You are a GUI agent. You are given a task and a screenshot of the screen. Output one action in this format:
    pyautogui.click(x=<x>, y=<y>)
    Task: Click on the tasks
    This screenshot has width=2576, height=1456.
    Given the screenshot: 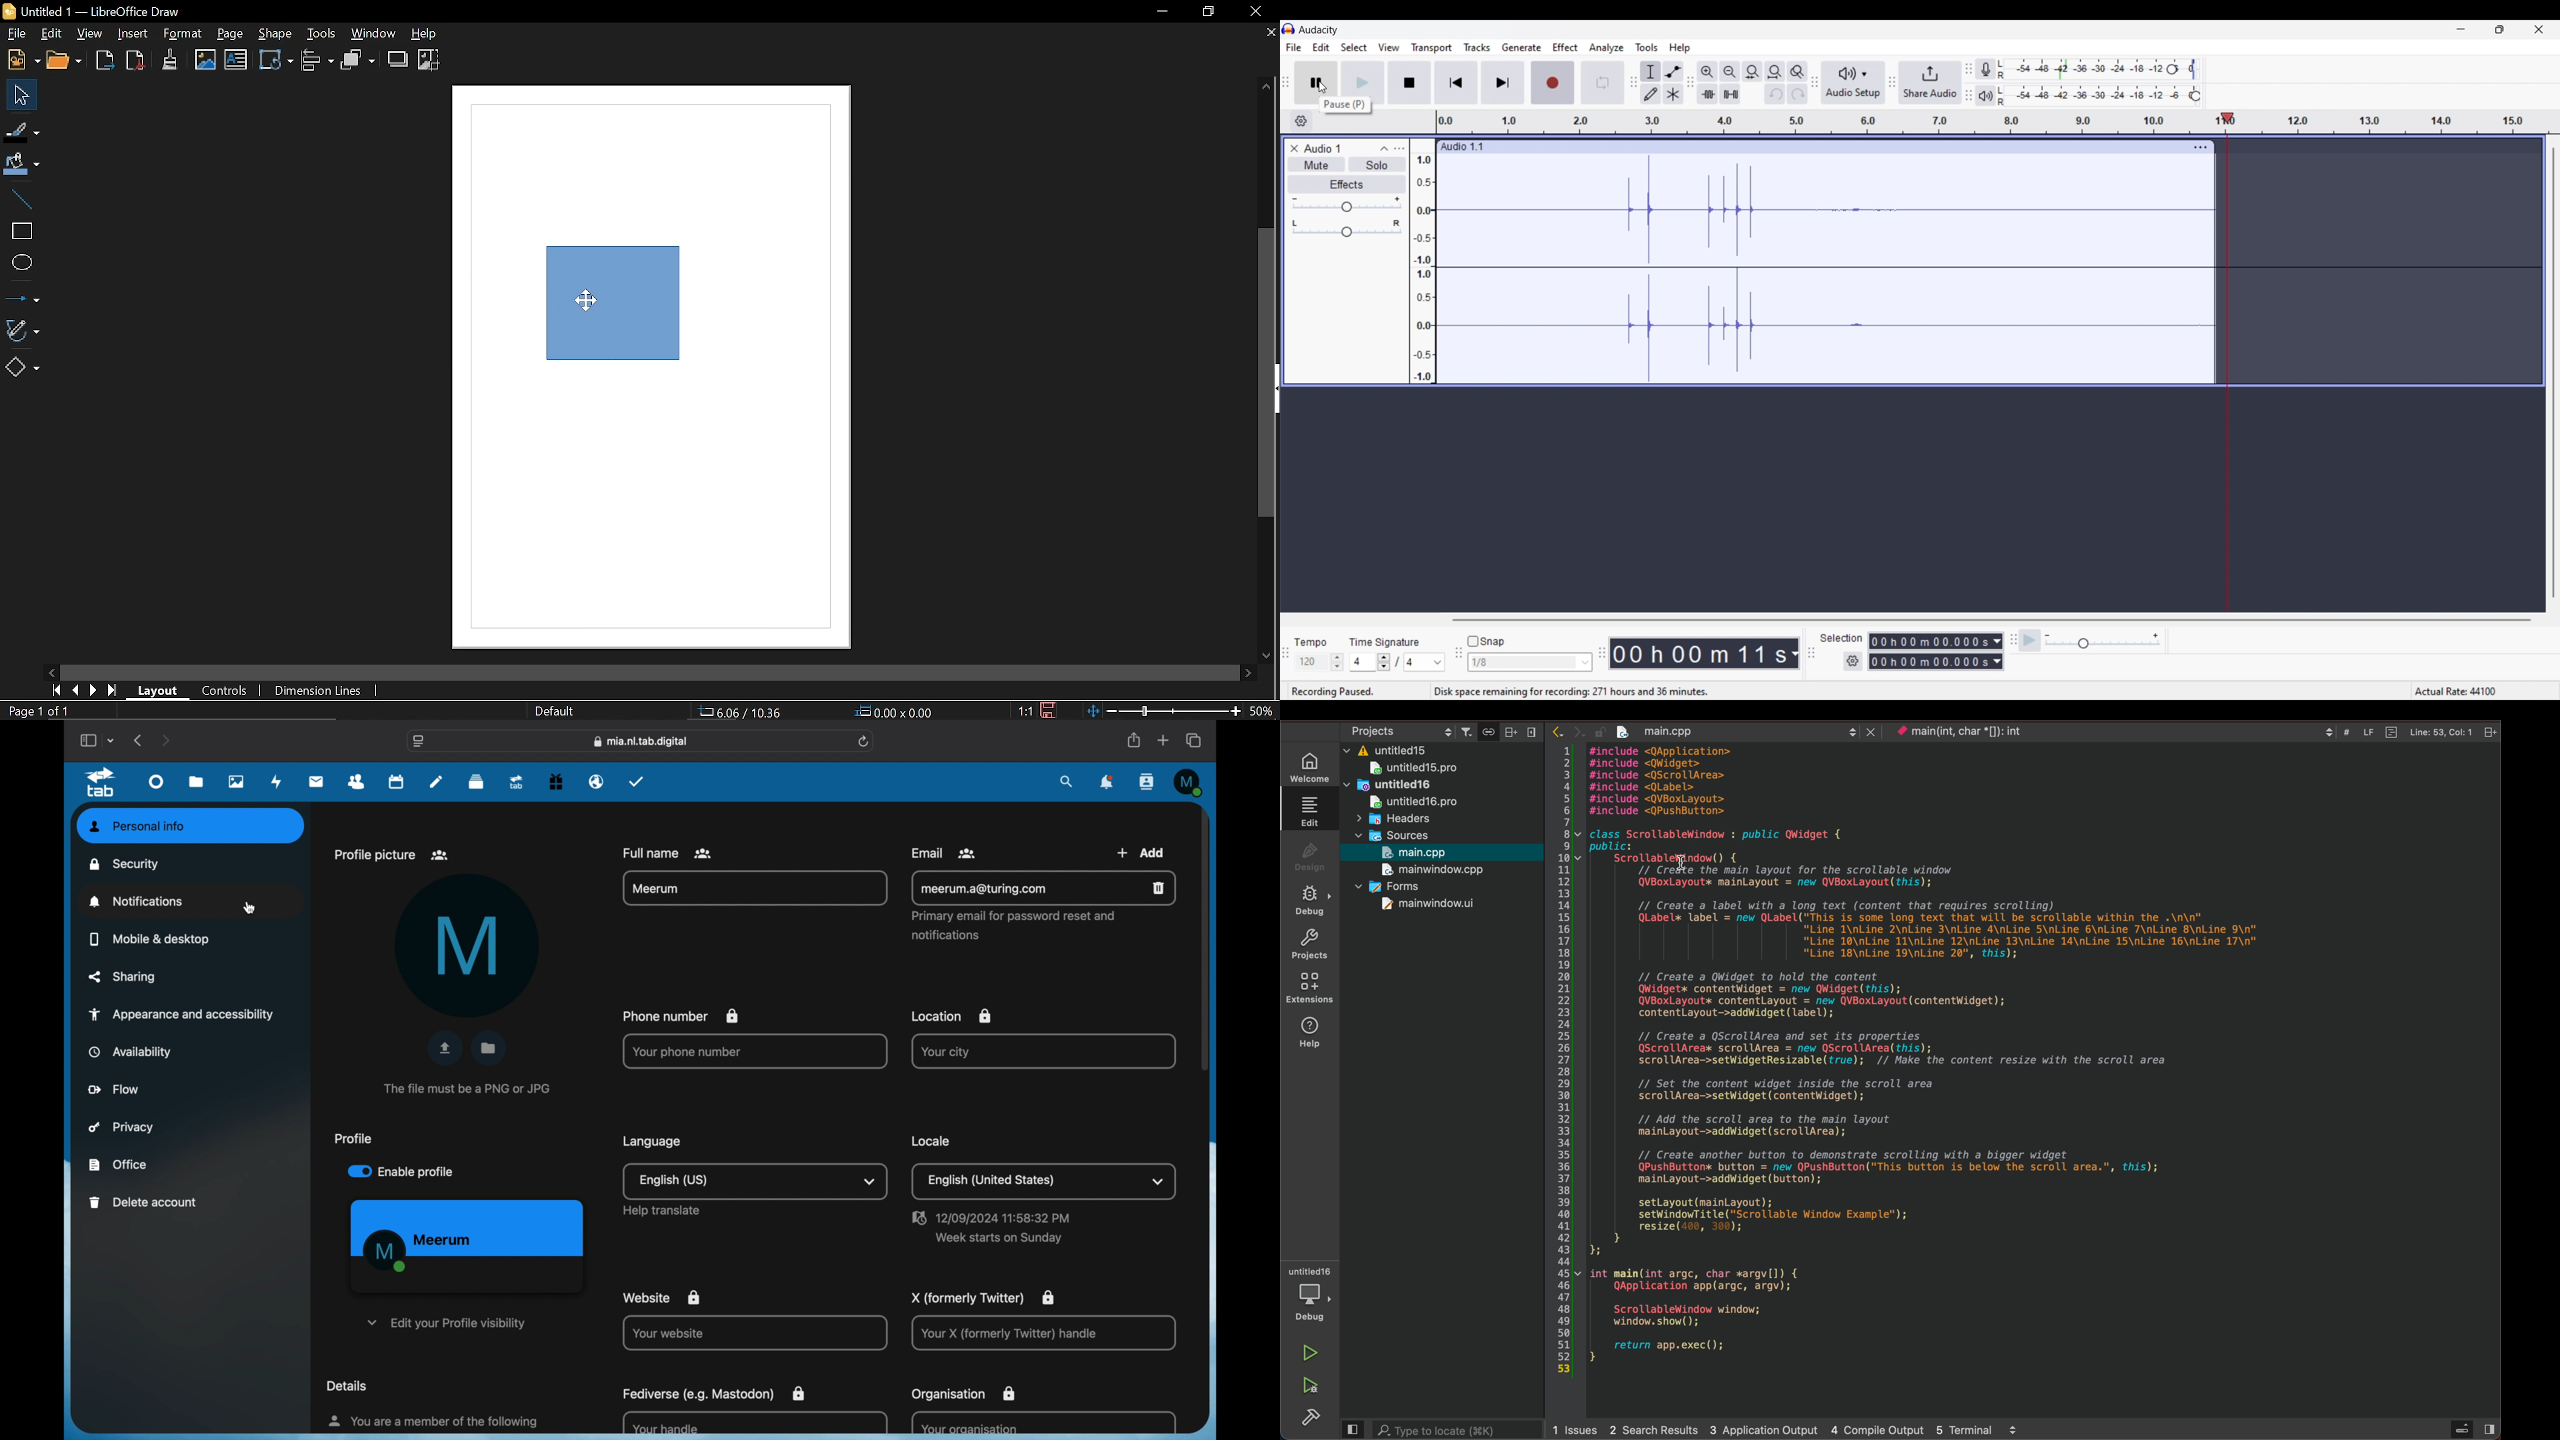 What is the action you would take?
    pyautogui.click(x=637, y=781)
    